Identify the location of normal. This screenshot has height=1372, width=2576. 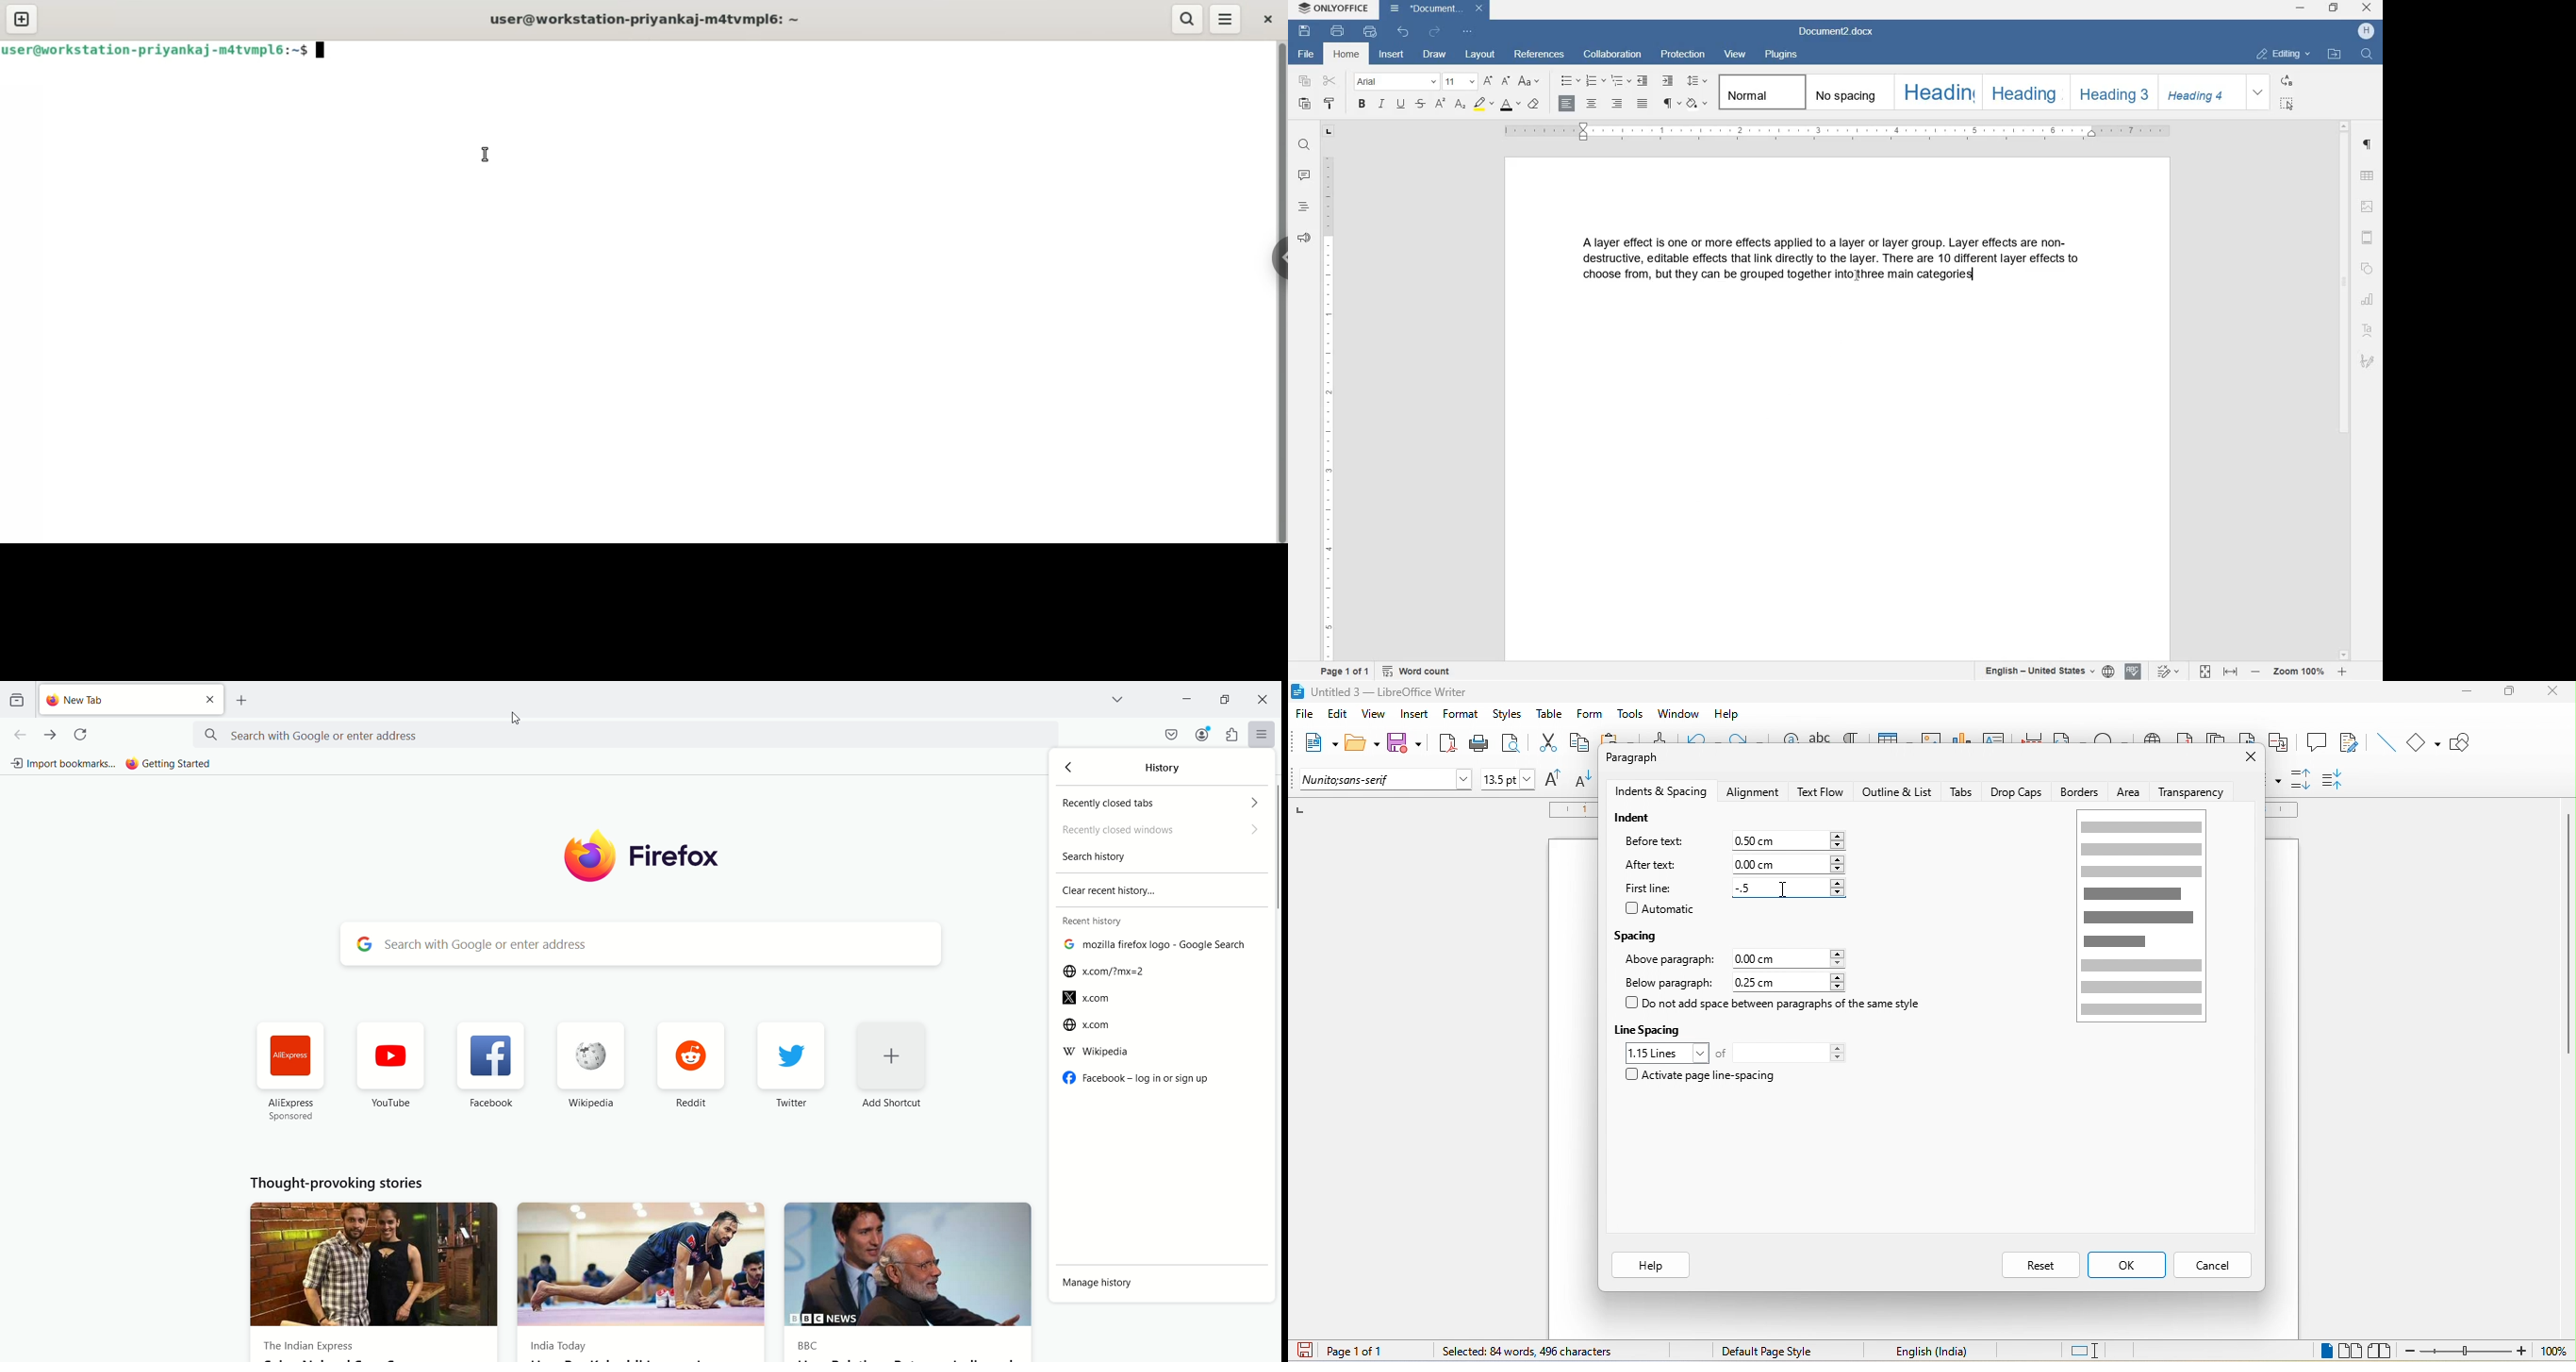
(1759, 92).